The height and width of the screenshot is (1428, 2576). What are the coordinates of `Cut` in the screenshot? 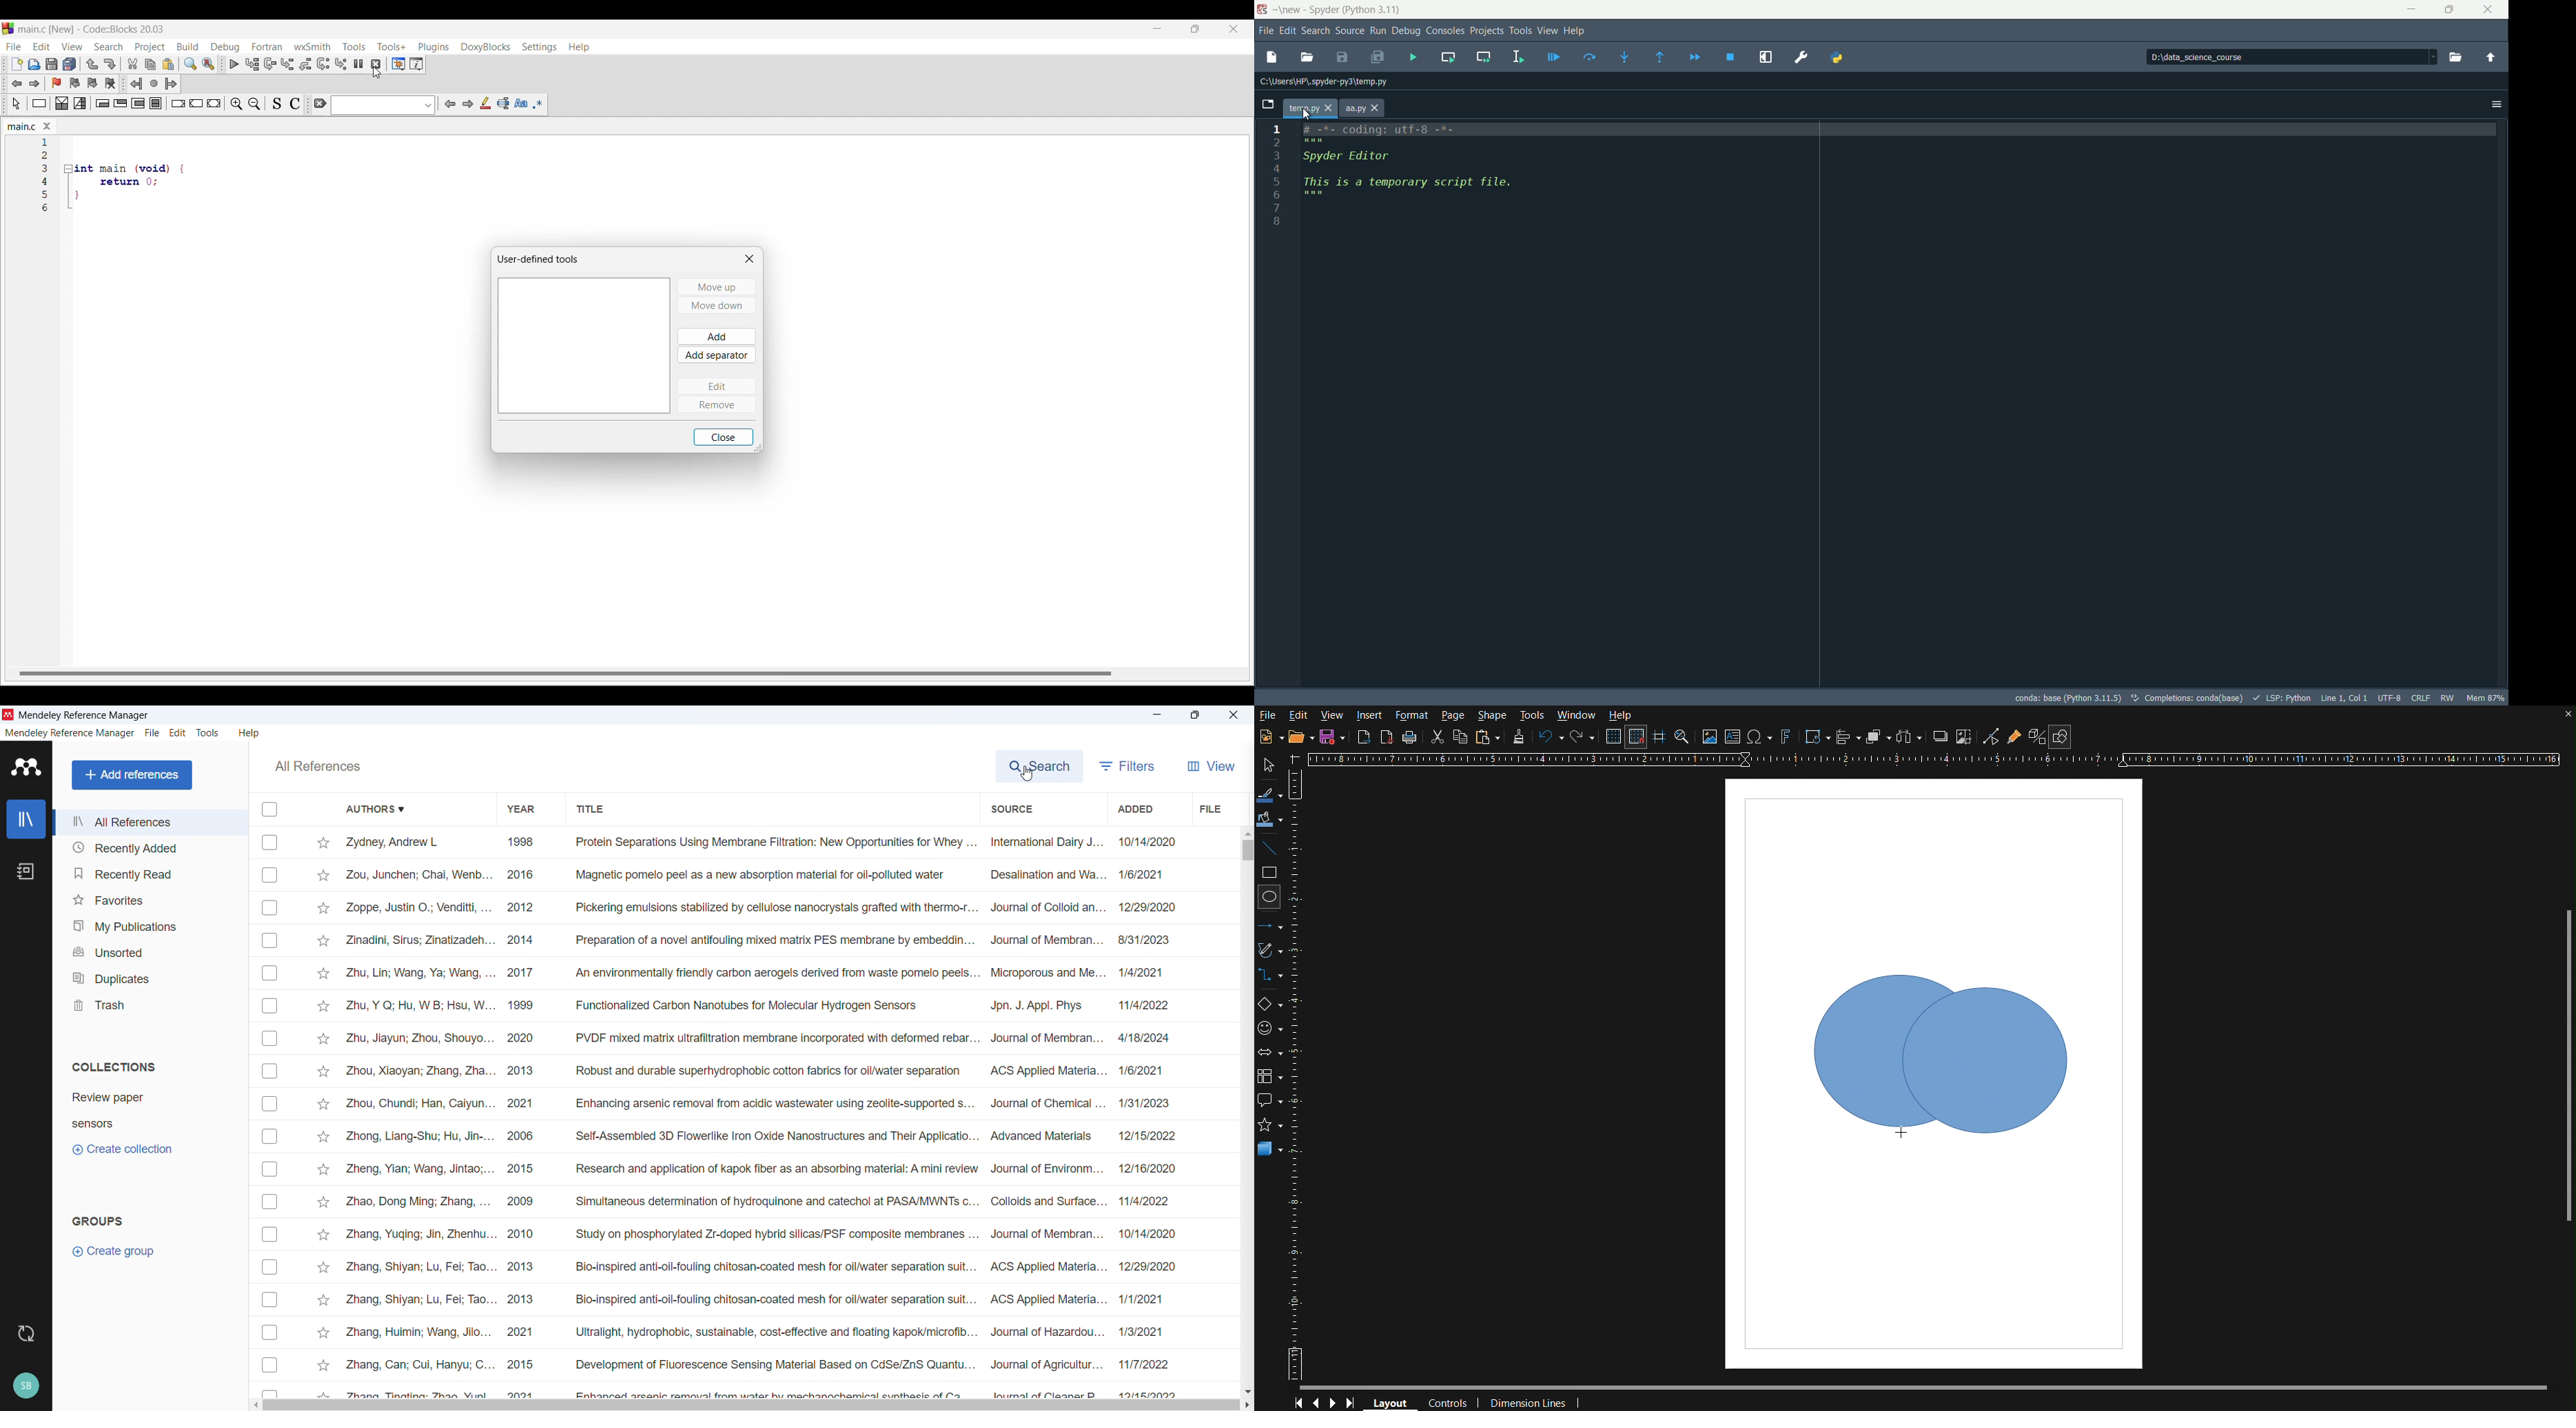 It's located at (1439, 738).